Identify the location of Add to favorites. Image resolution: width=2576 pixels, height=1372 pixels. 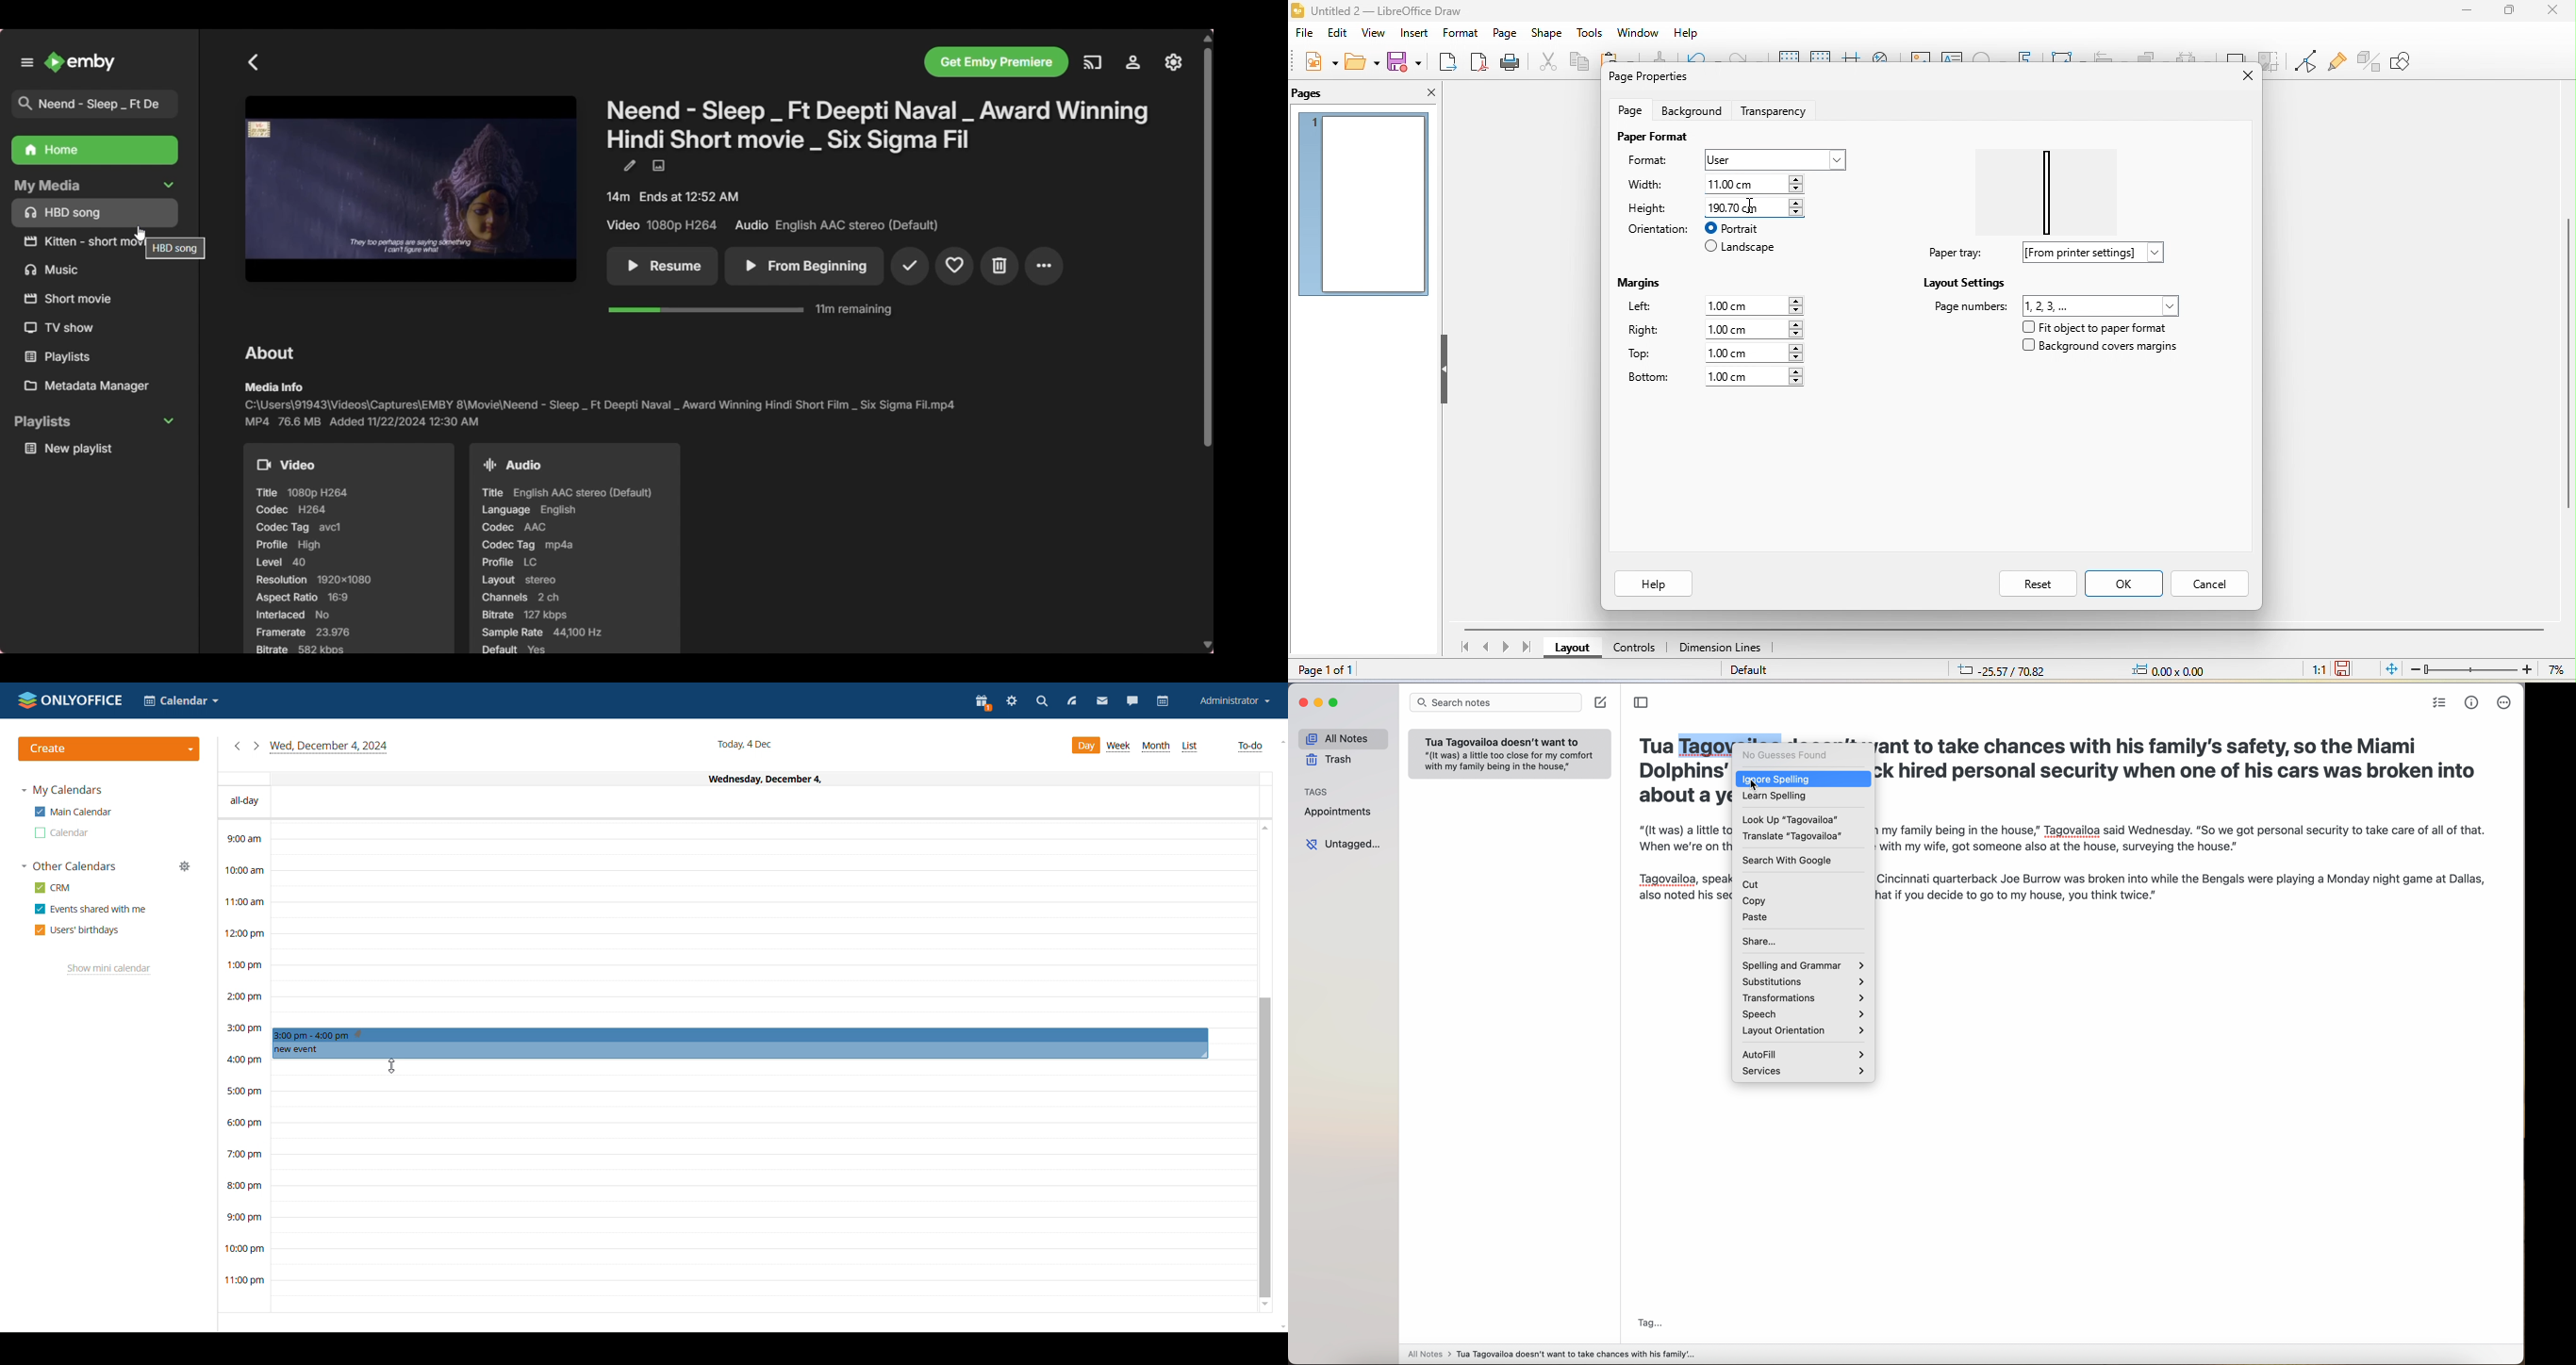
(954, 267).